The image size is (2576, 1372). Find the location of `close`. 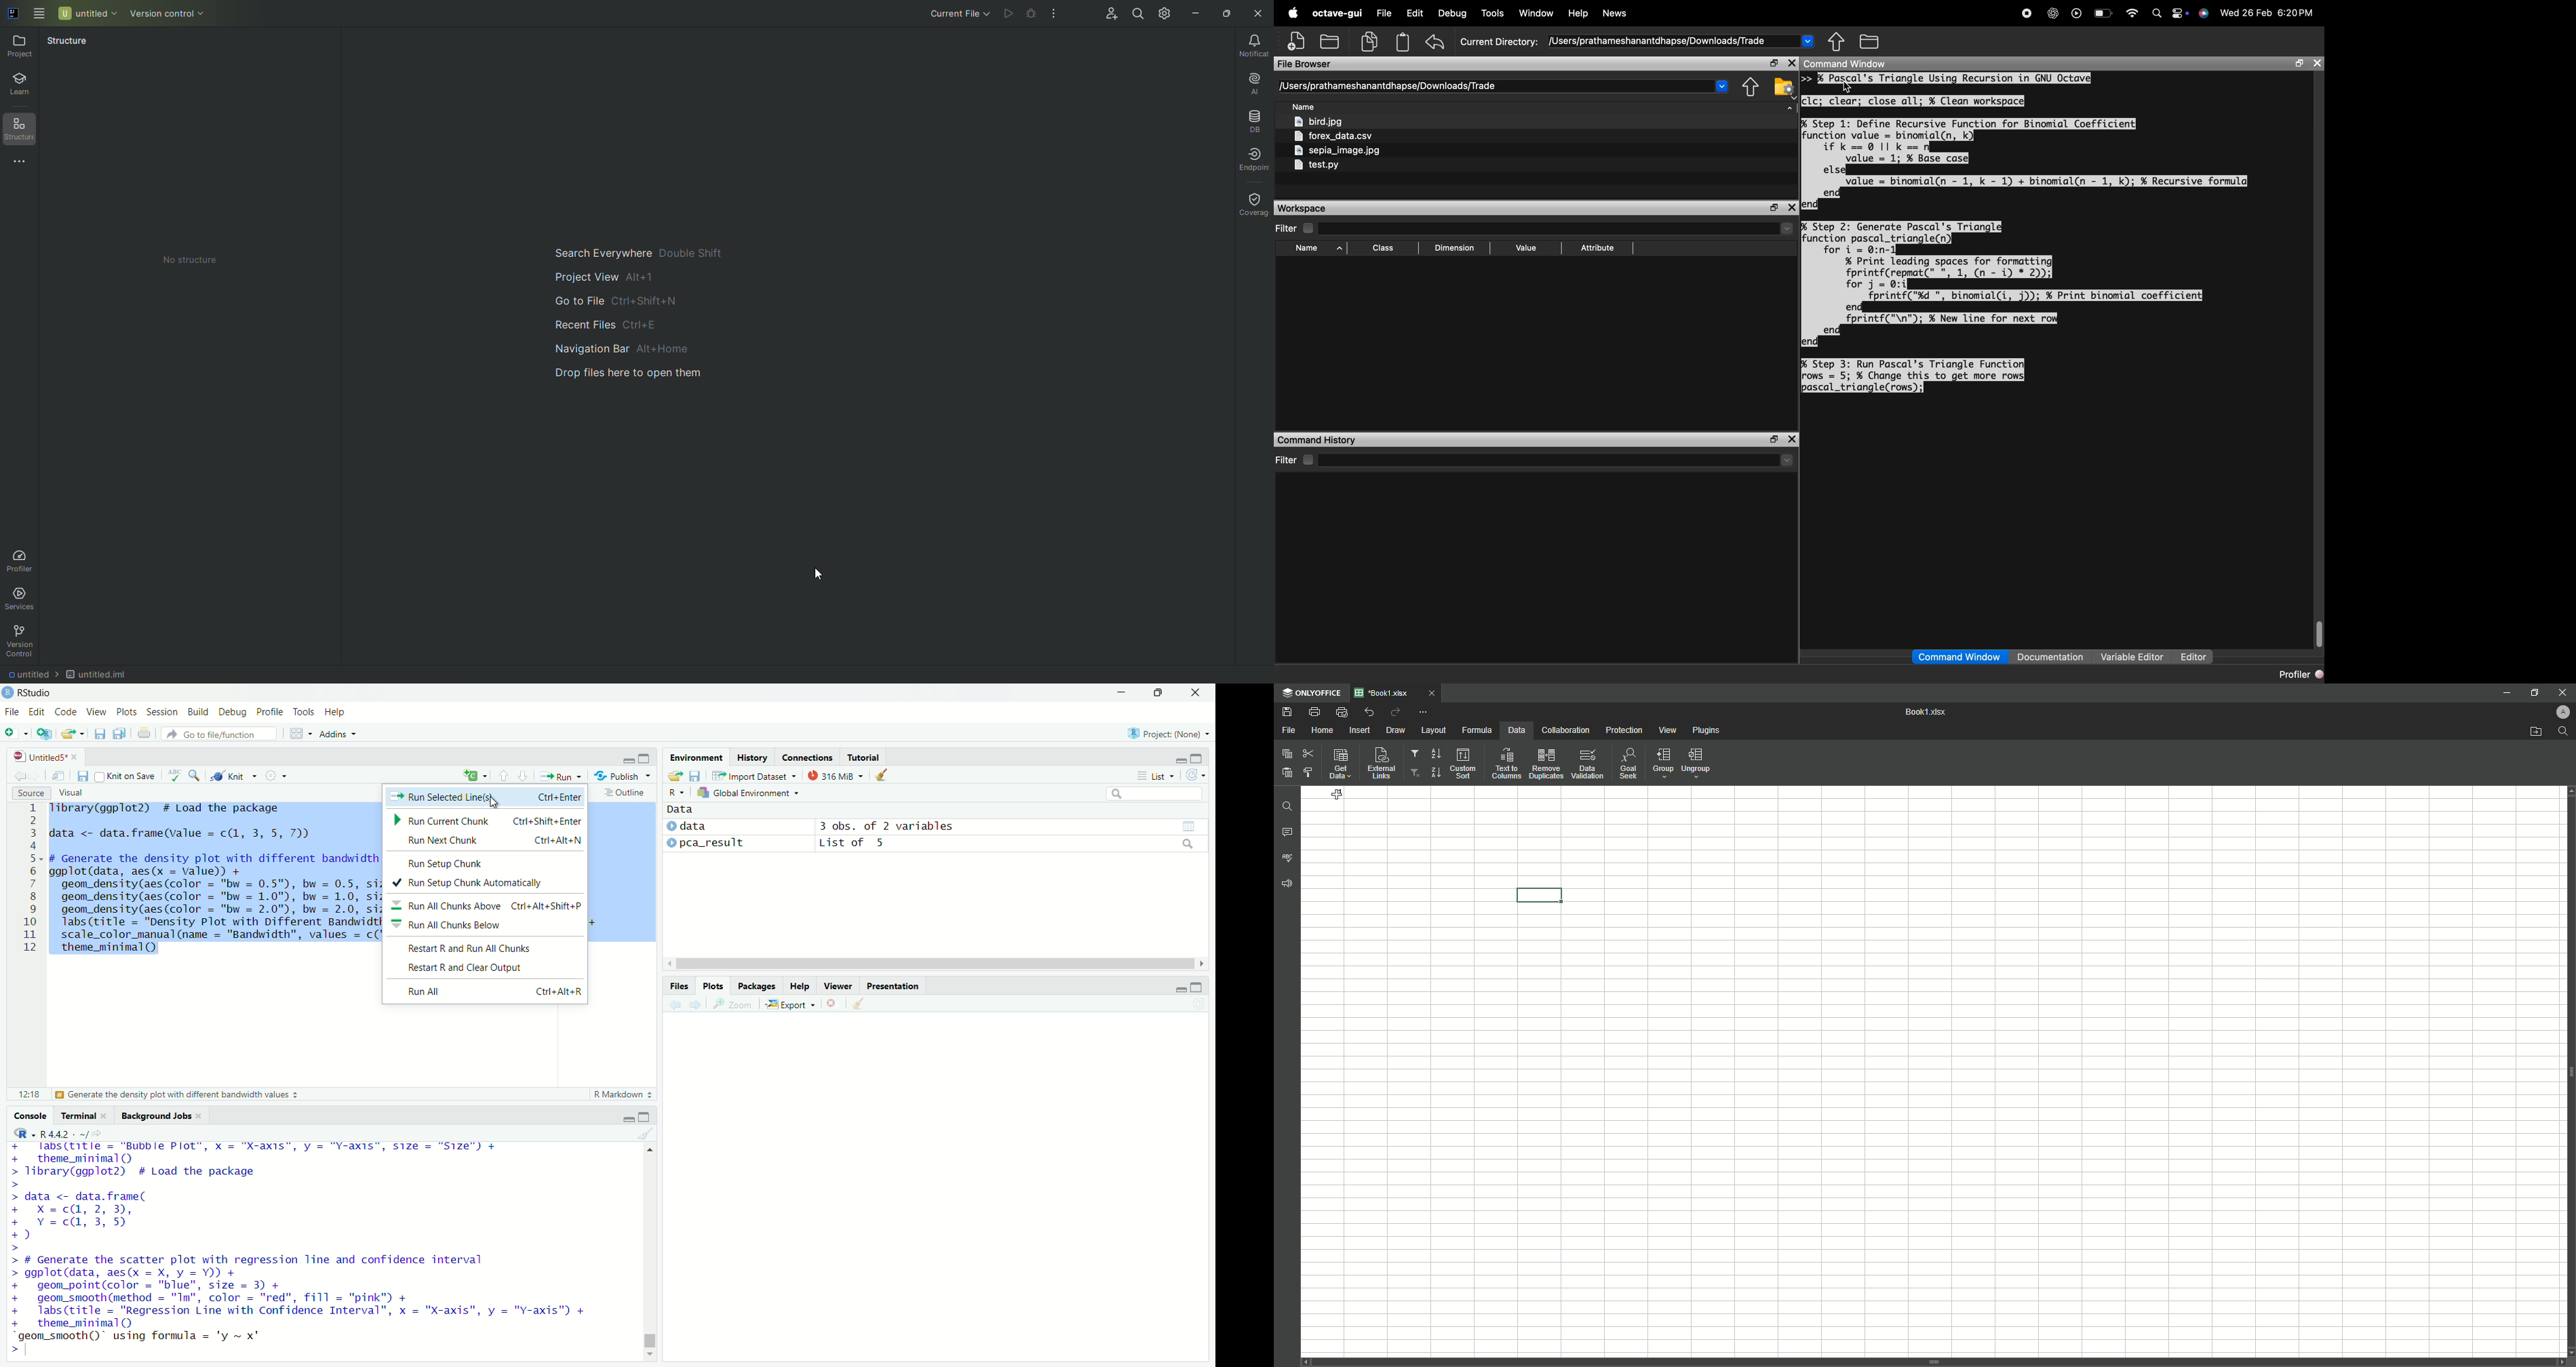

close is located at coordinates (74, 757).